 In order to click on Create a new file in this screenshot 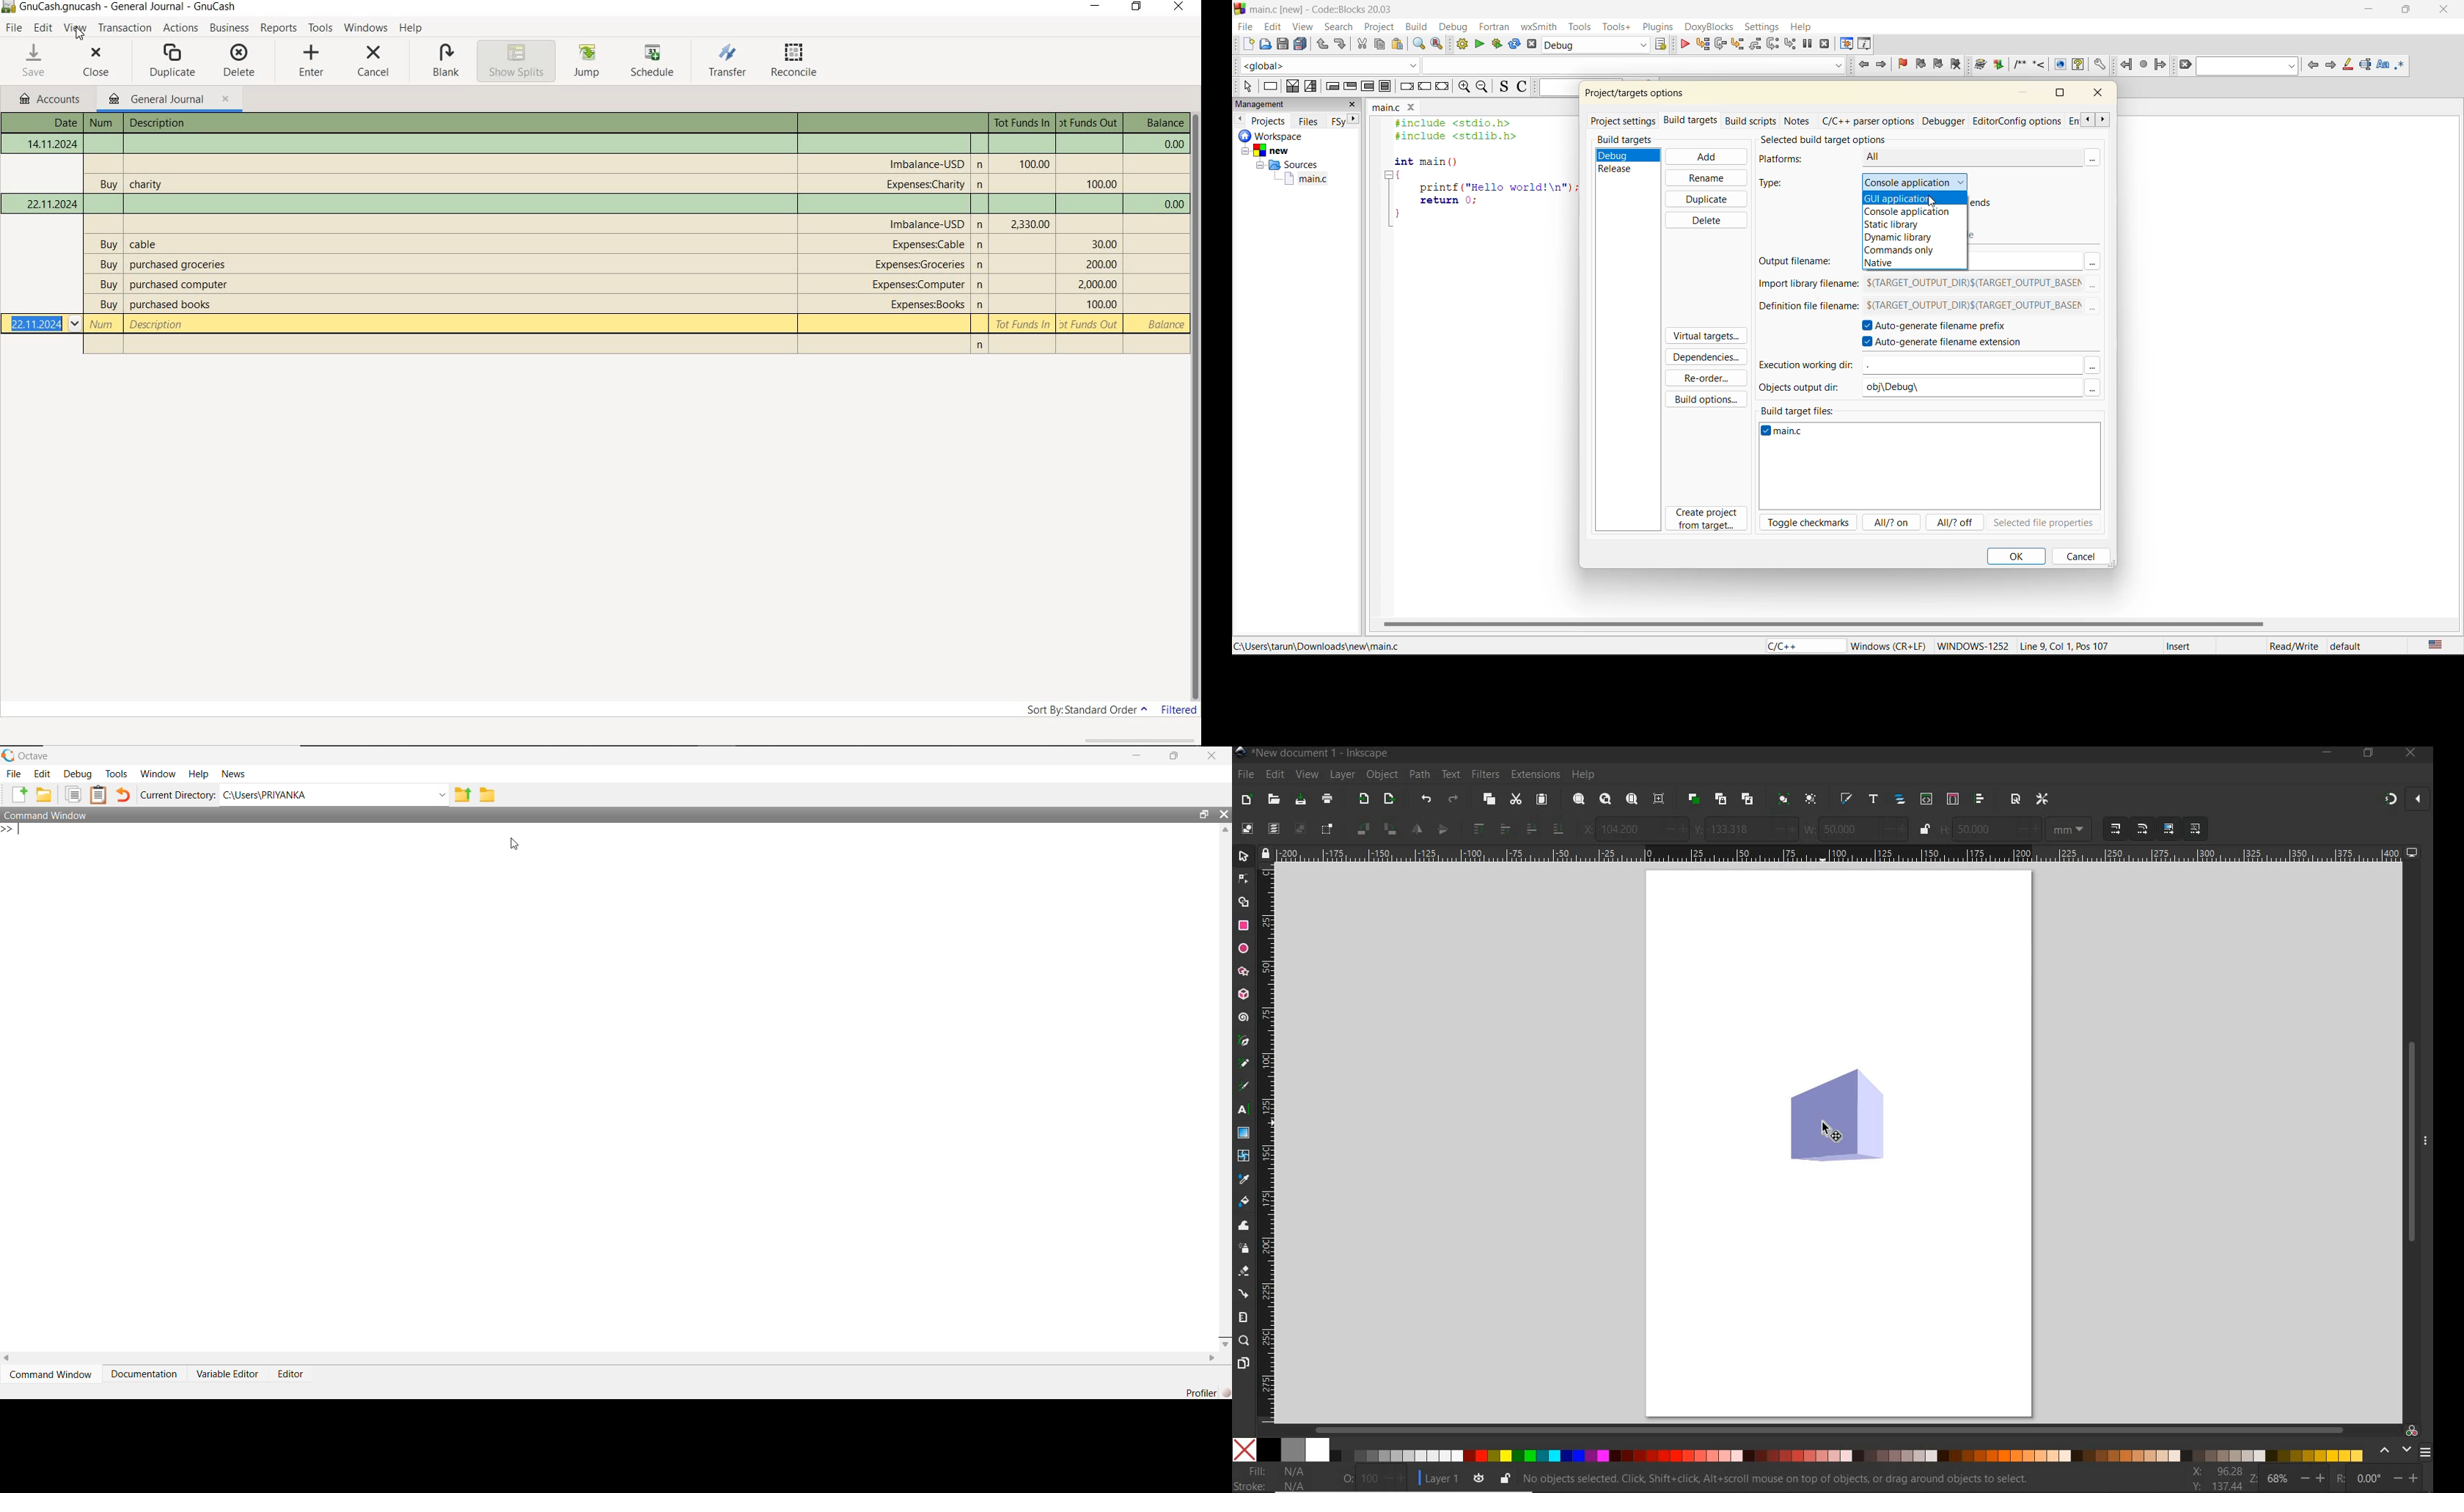, I will do `click(18, 793)`.